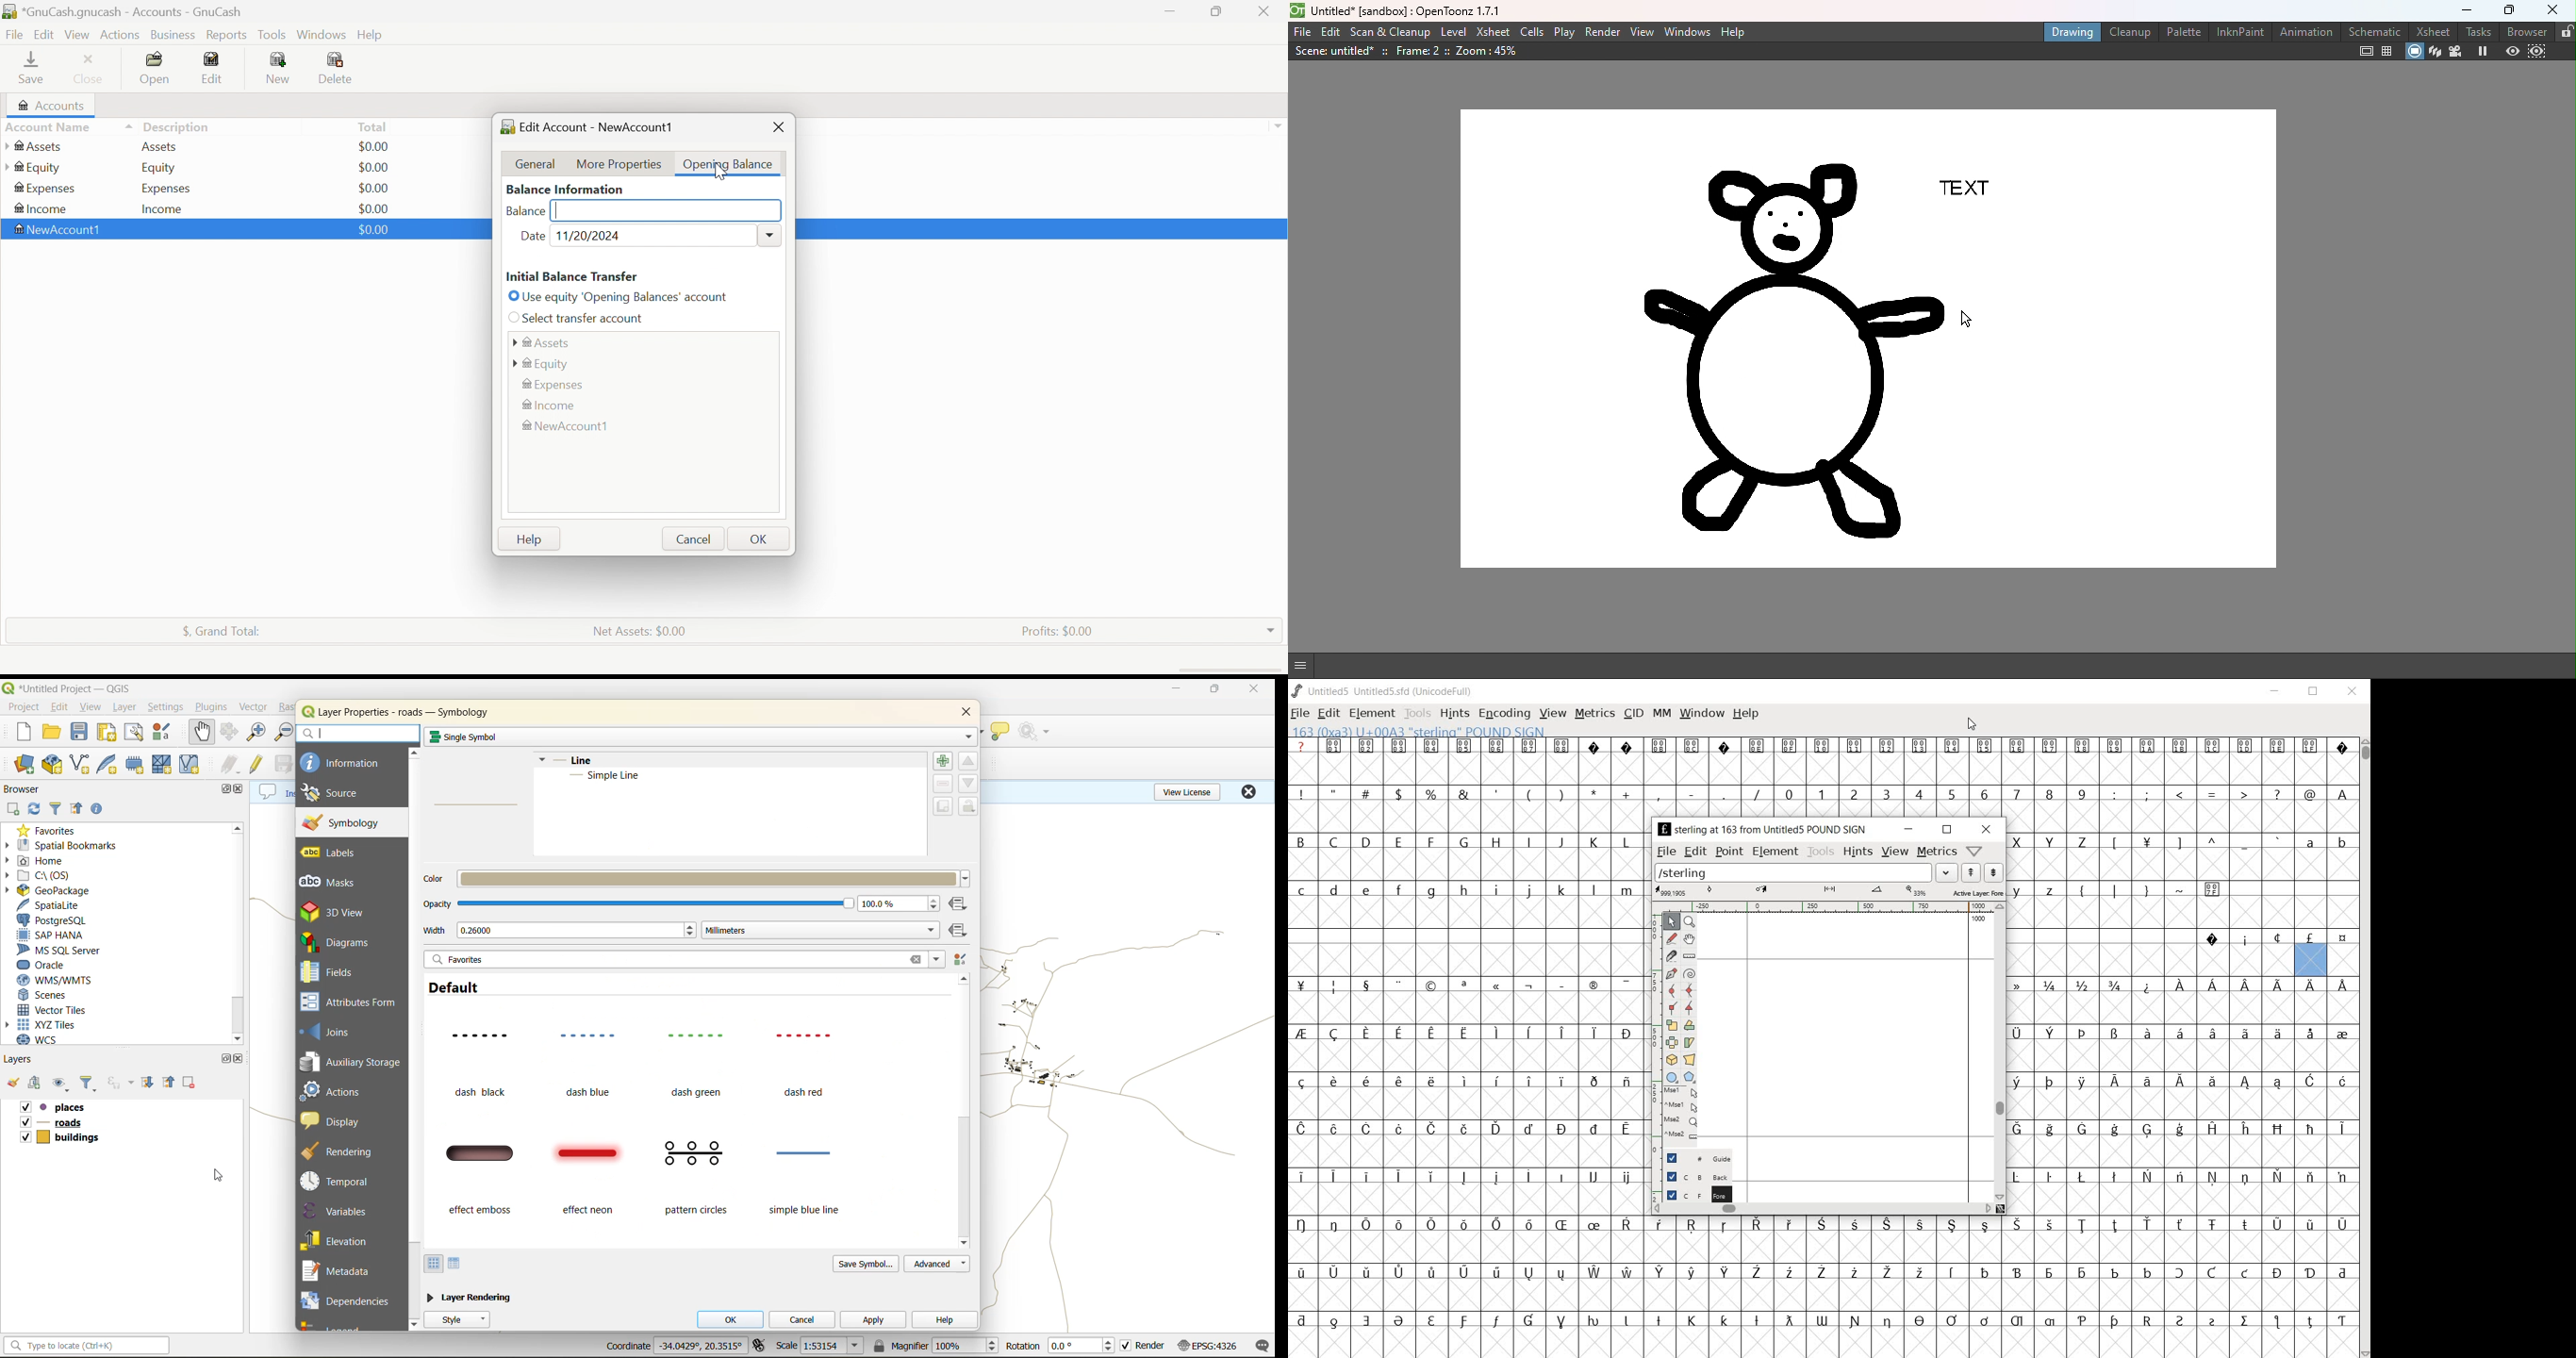  What do you see at coordinates (36, 146) in the screenshot?
I see `Assets` at bounding box center [36, 146].